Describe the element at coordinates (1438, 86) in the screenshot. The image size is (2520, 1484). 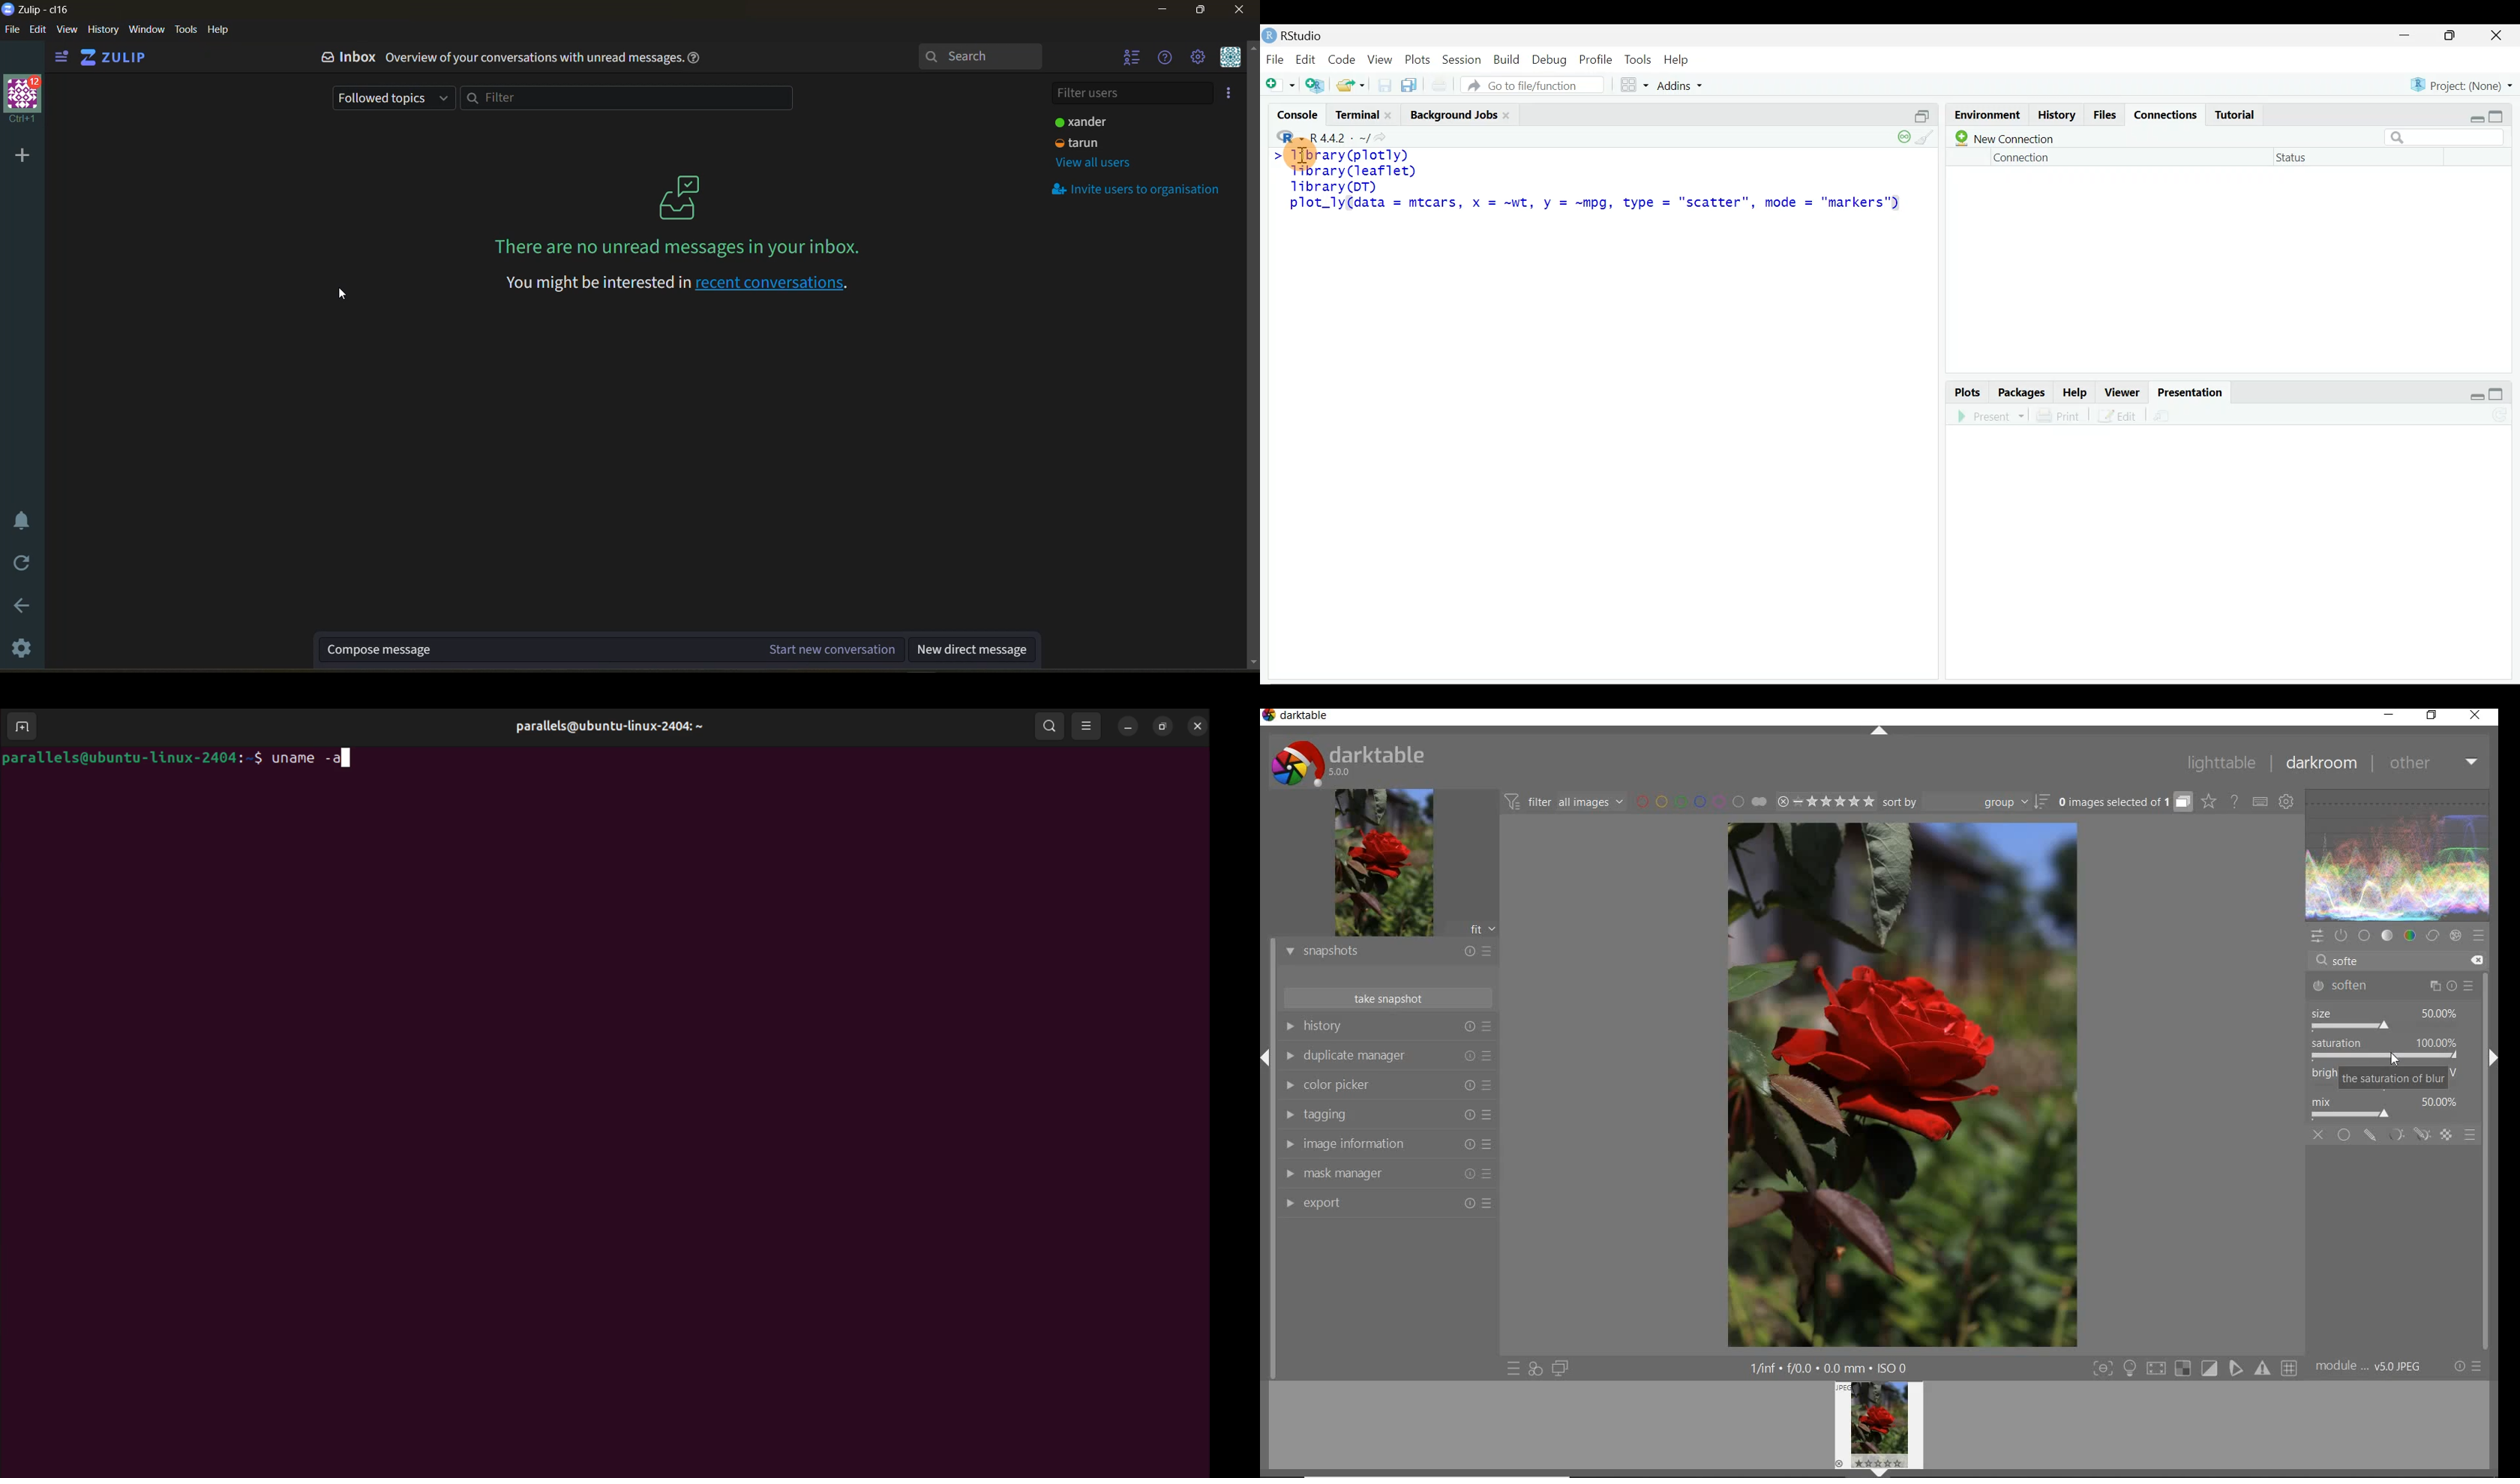
I see `Print current file` at that location.